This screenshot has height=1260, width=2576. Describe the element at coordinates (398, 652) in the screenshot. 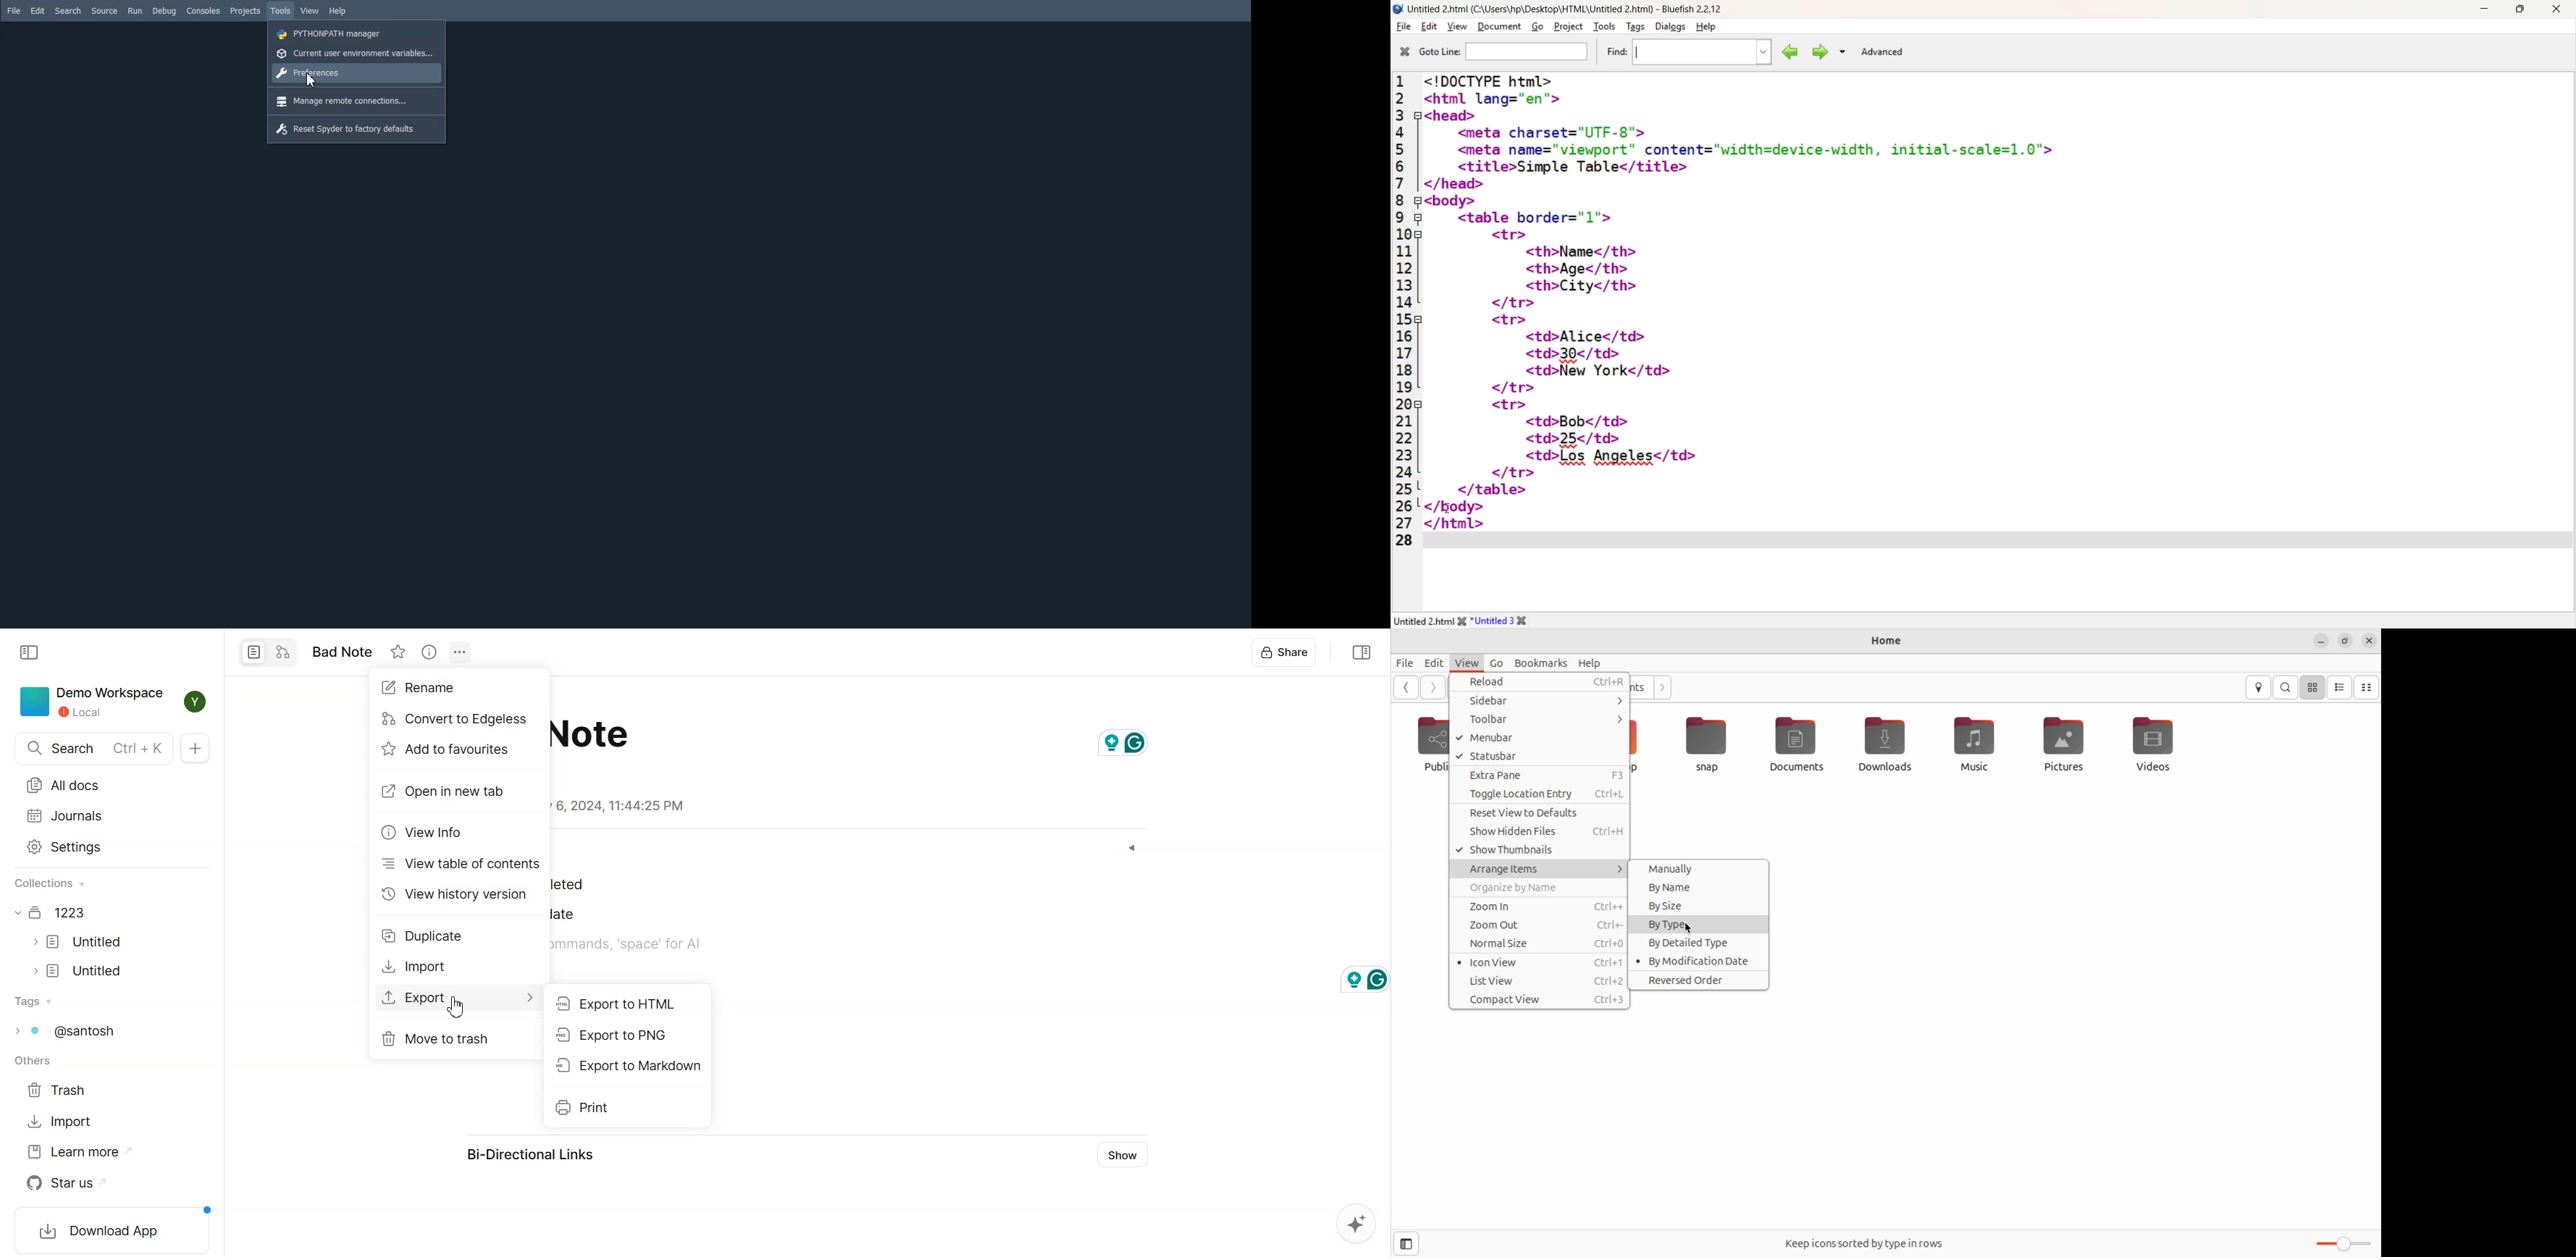

I see `Not starred` at that location.